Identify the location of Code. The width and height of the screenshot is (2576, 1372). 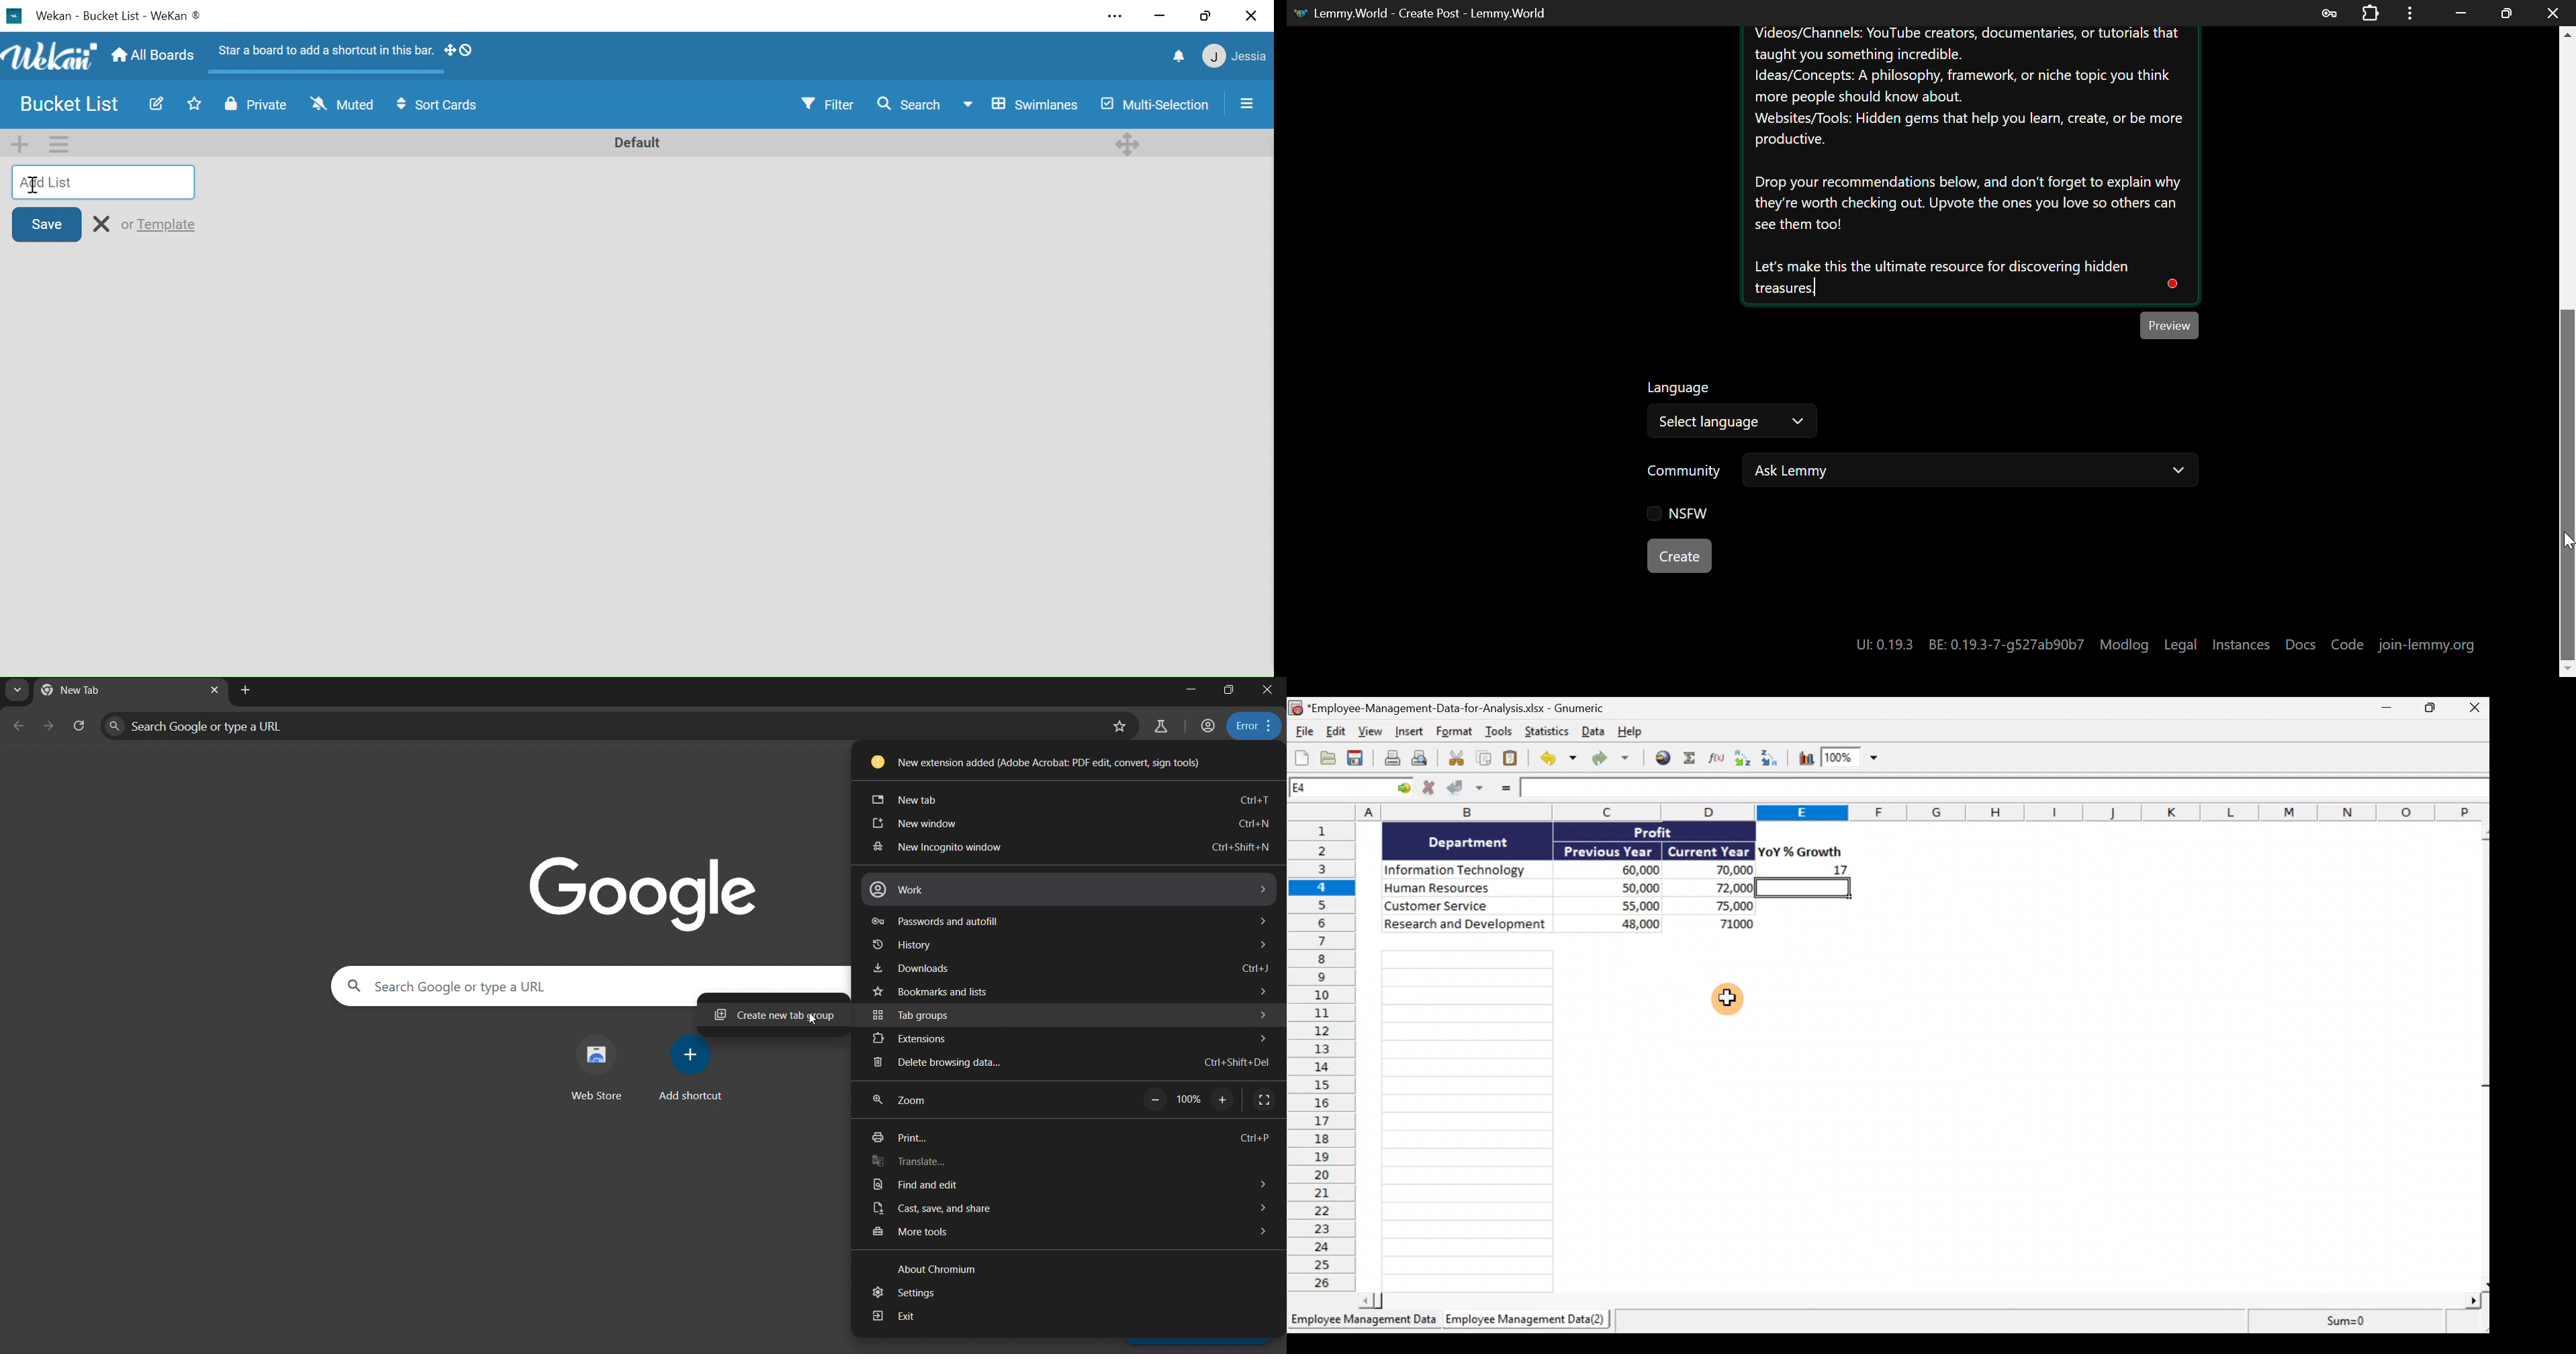
(2348, 645).